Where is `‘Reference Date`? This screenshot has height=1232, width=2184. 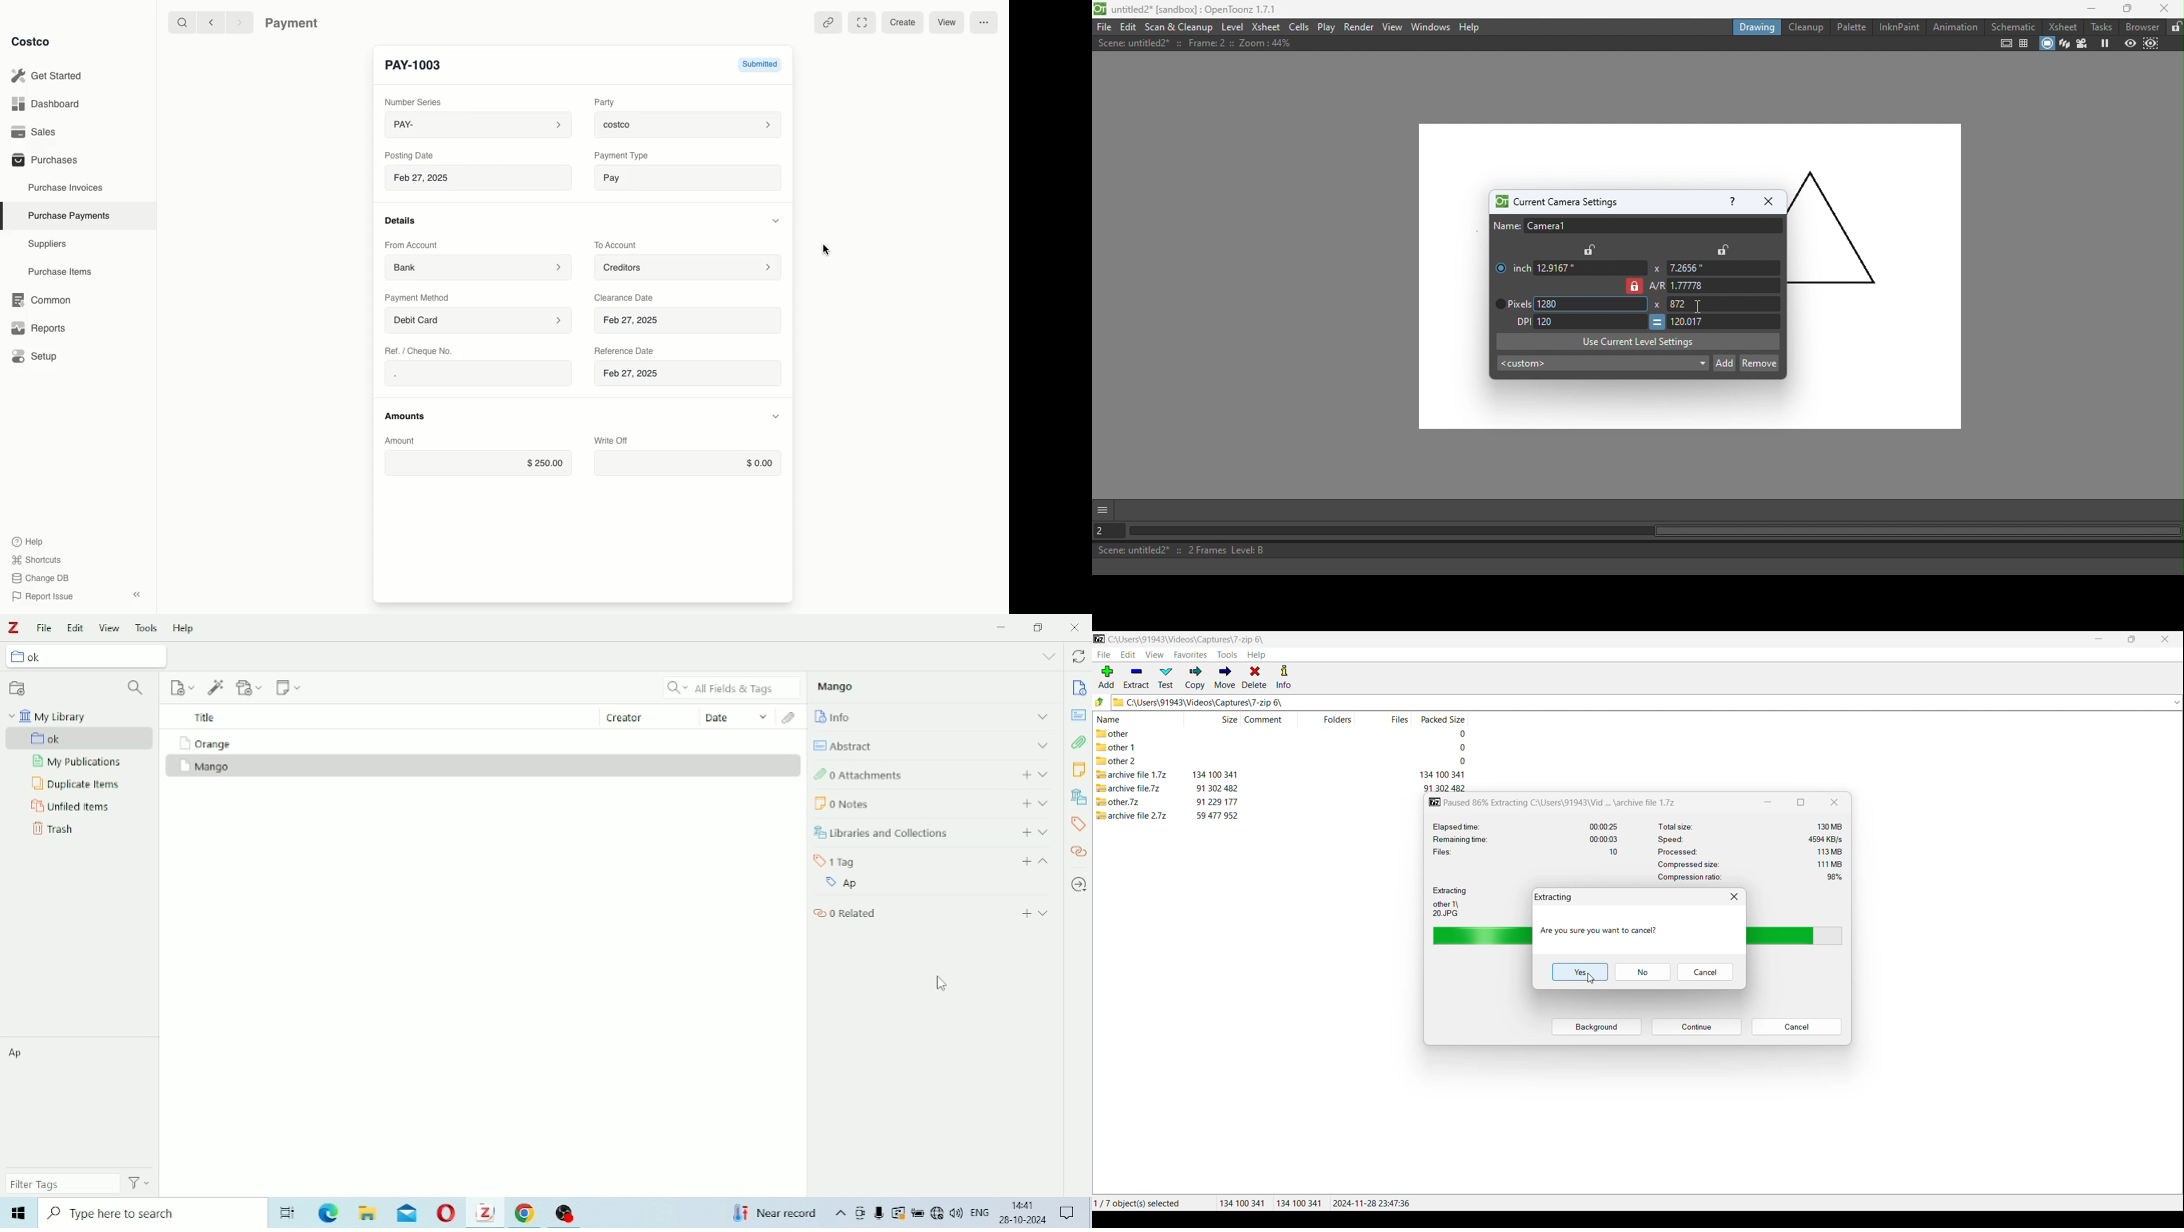 ‘Reference Date is located at coordinates (622, 350).